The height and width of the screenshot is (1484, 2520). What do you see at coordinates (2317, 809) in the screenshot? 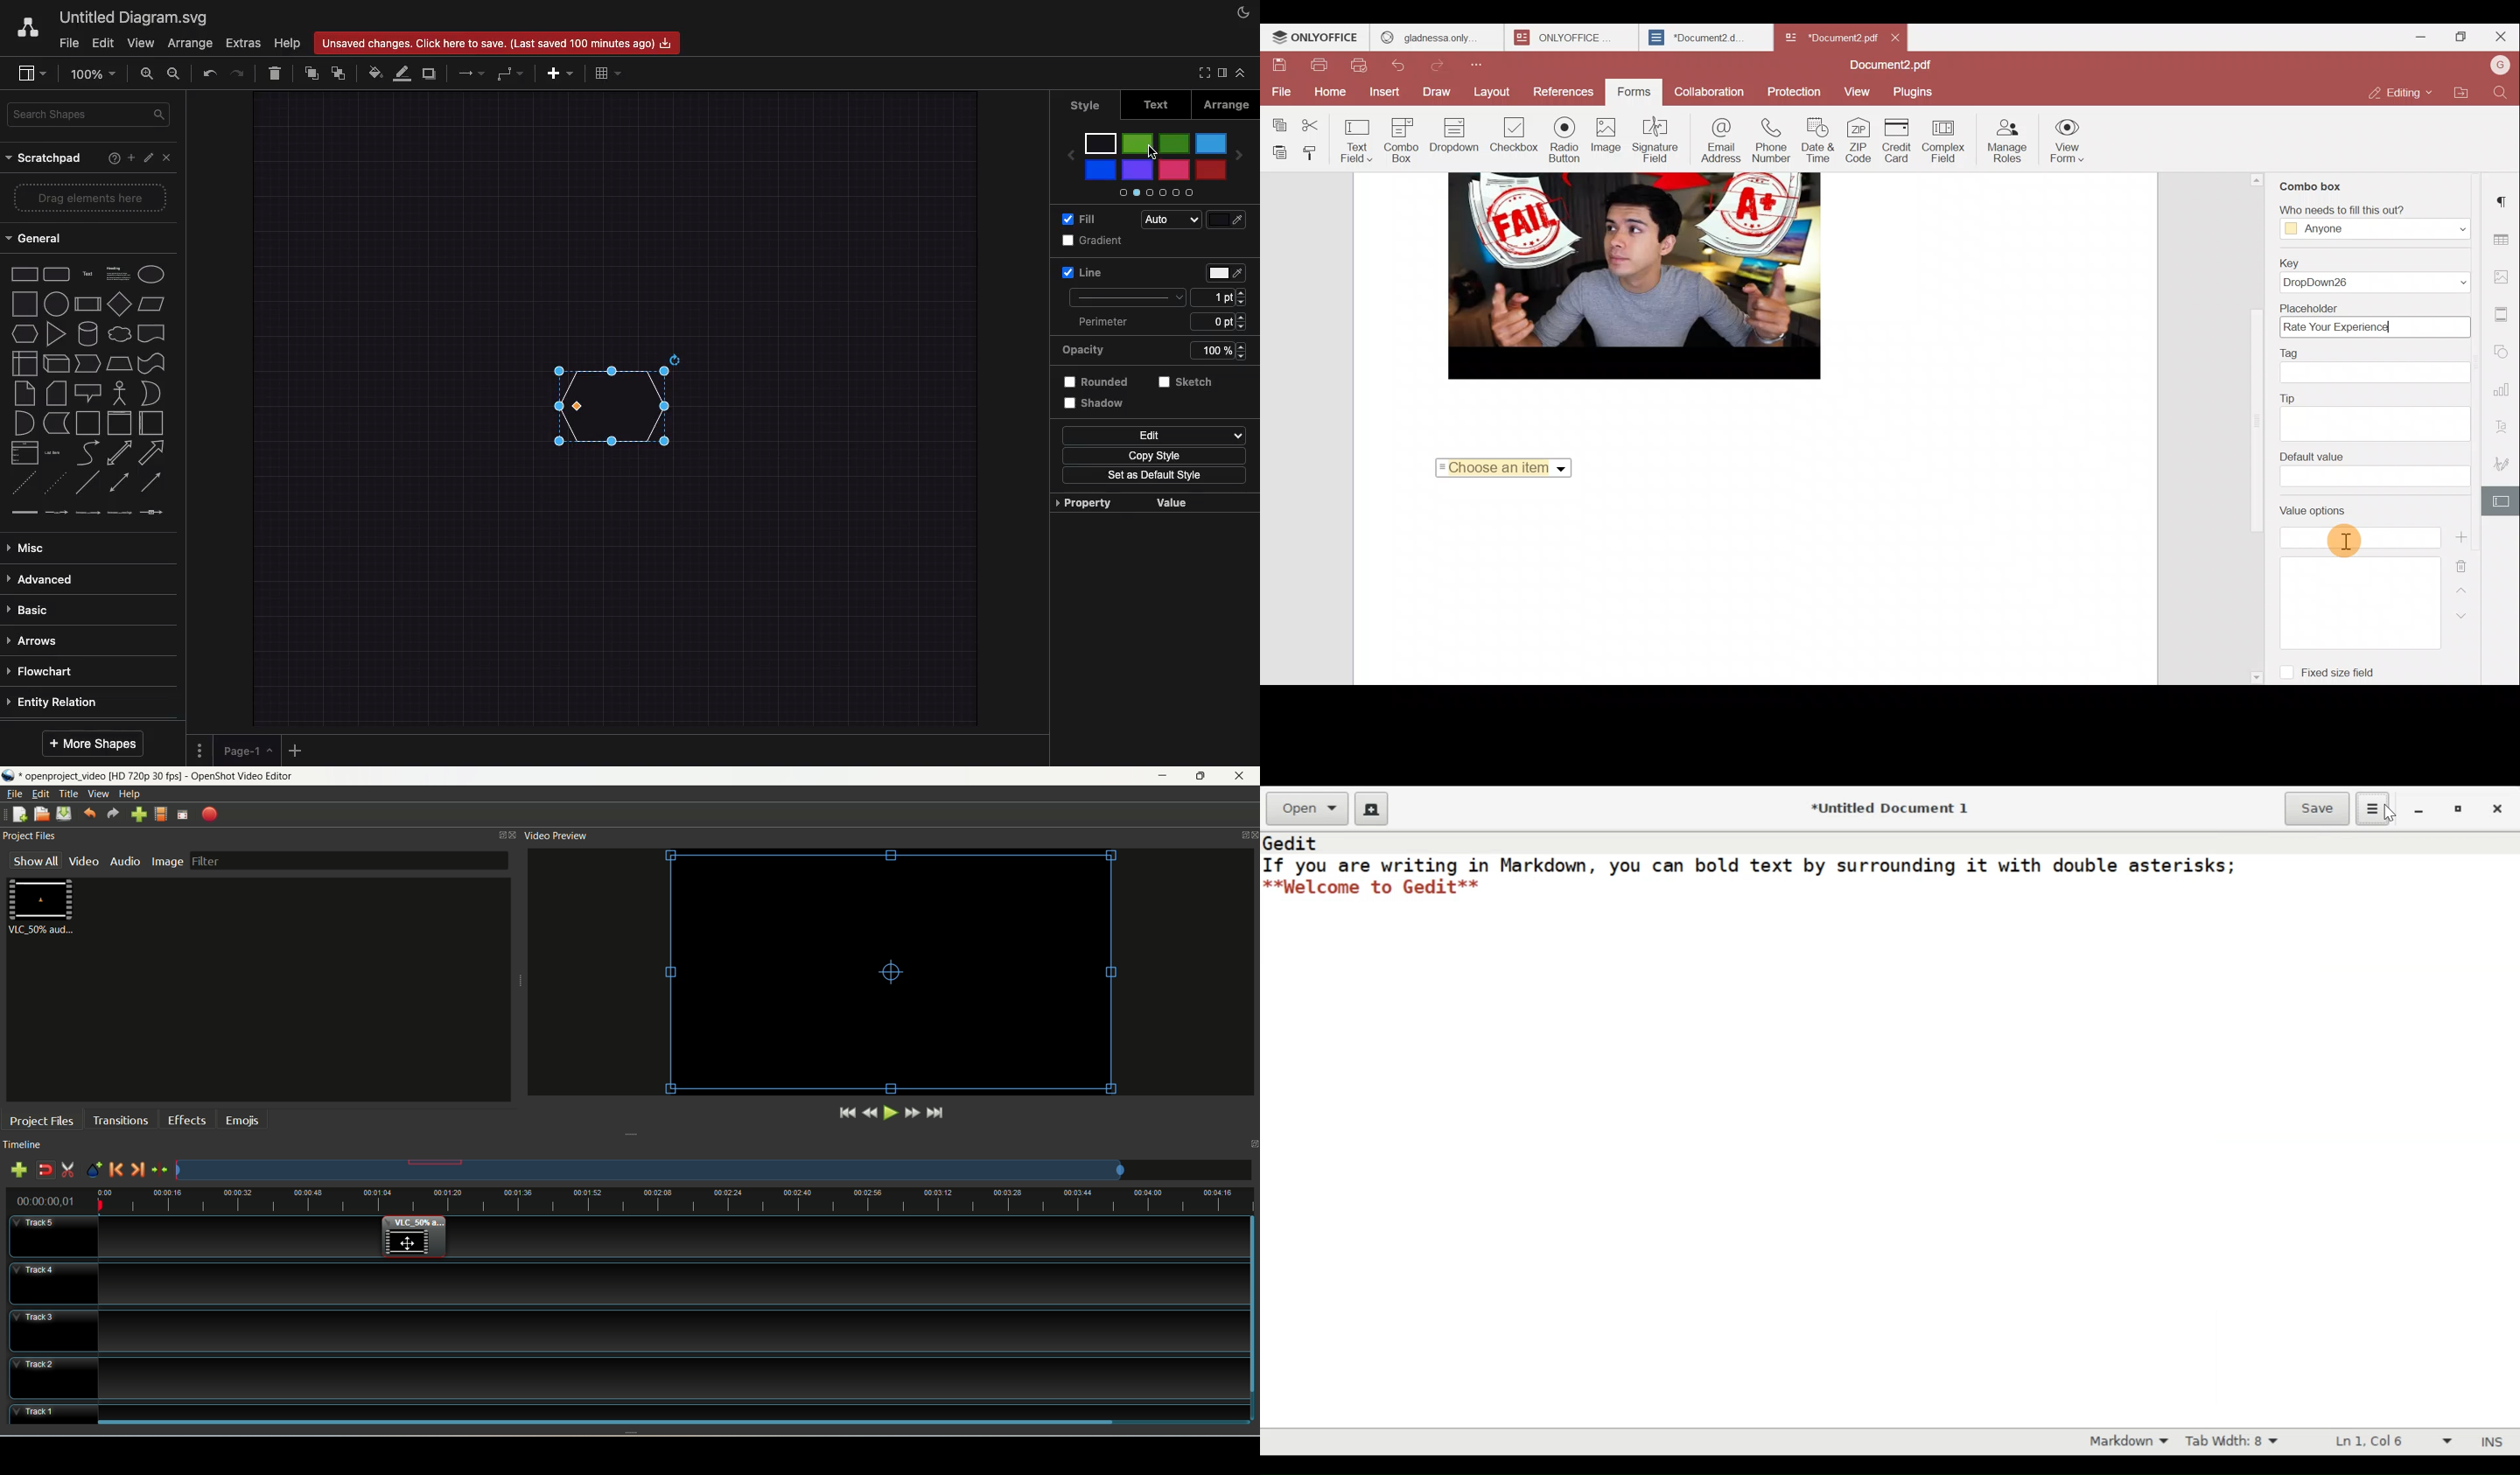
I see `Save` at bounding box center [2317, 809].